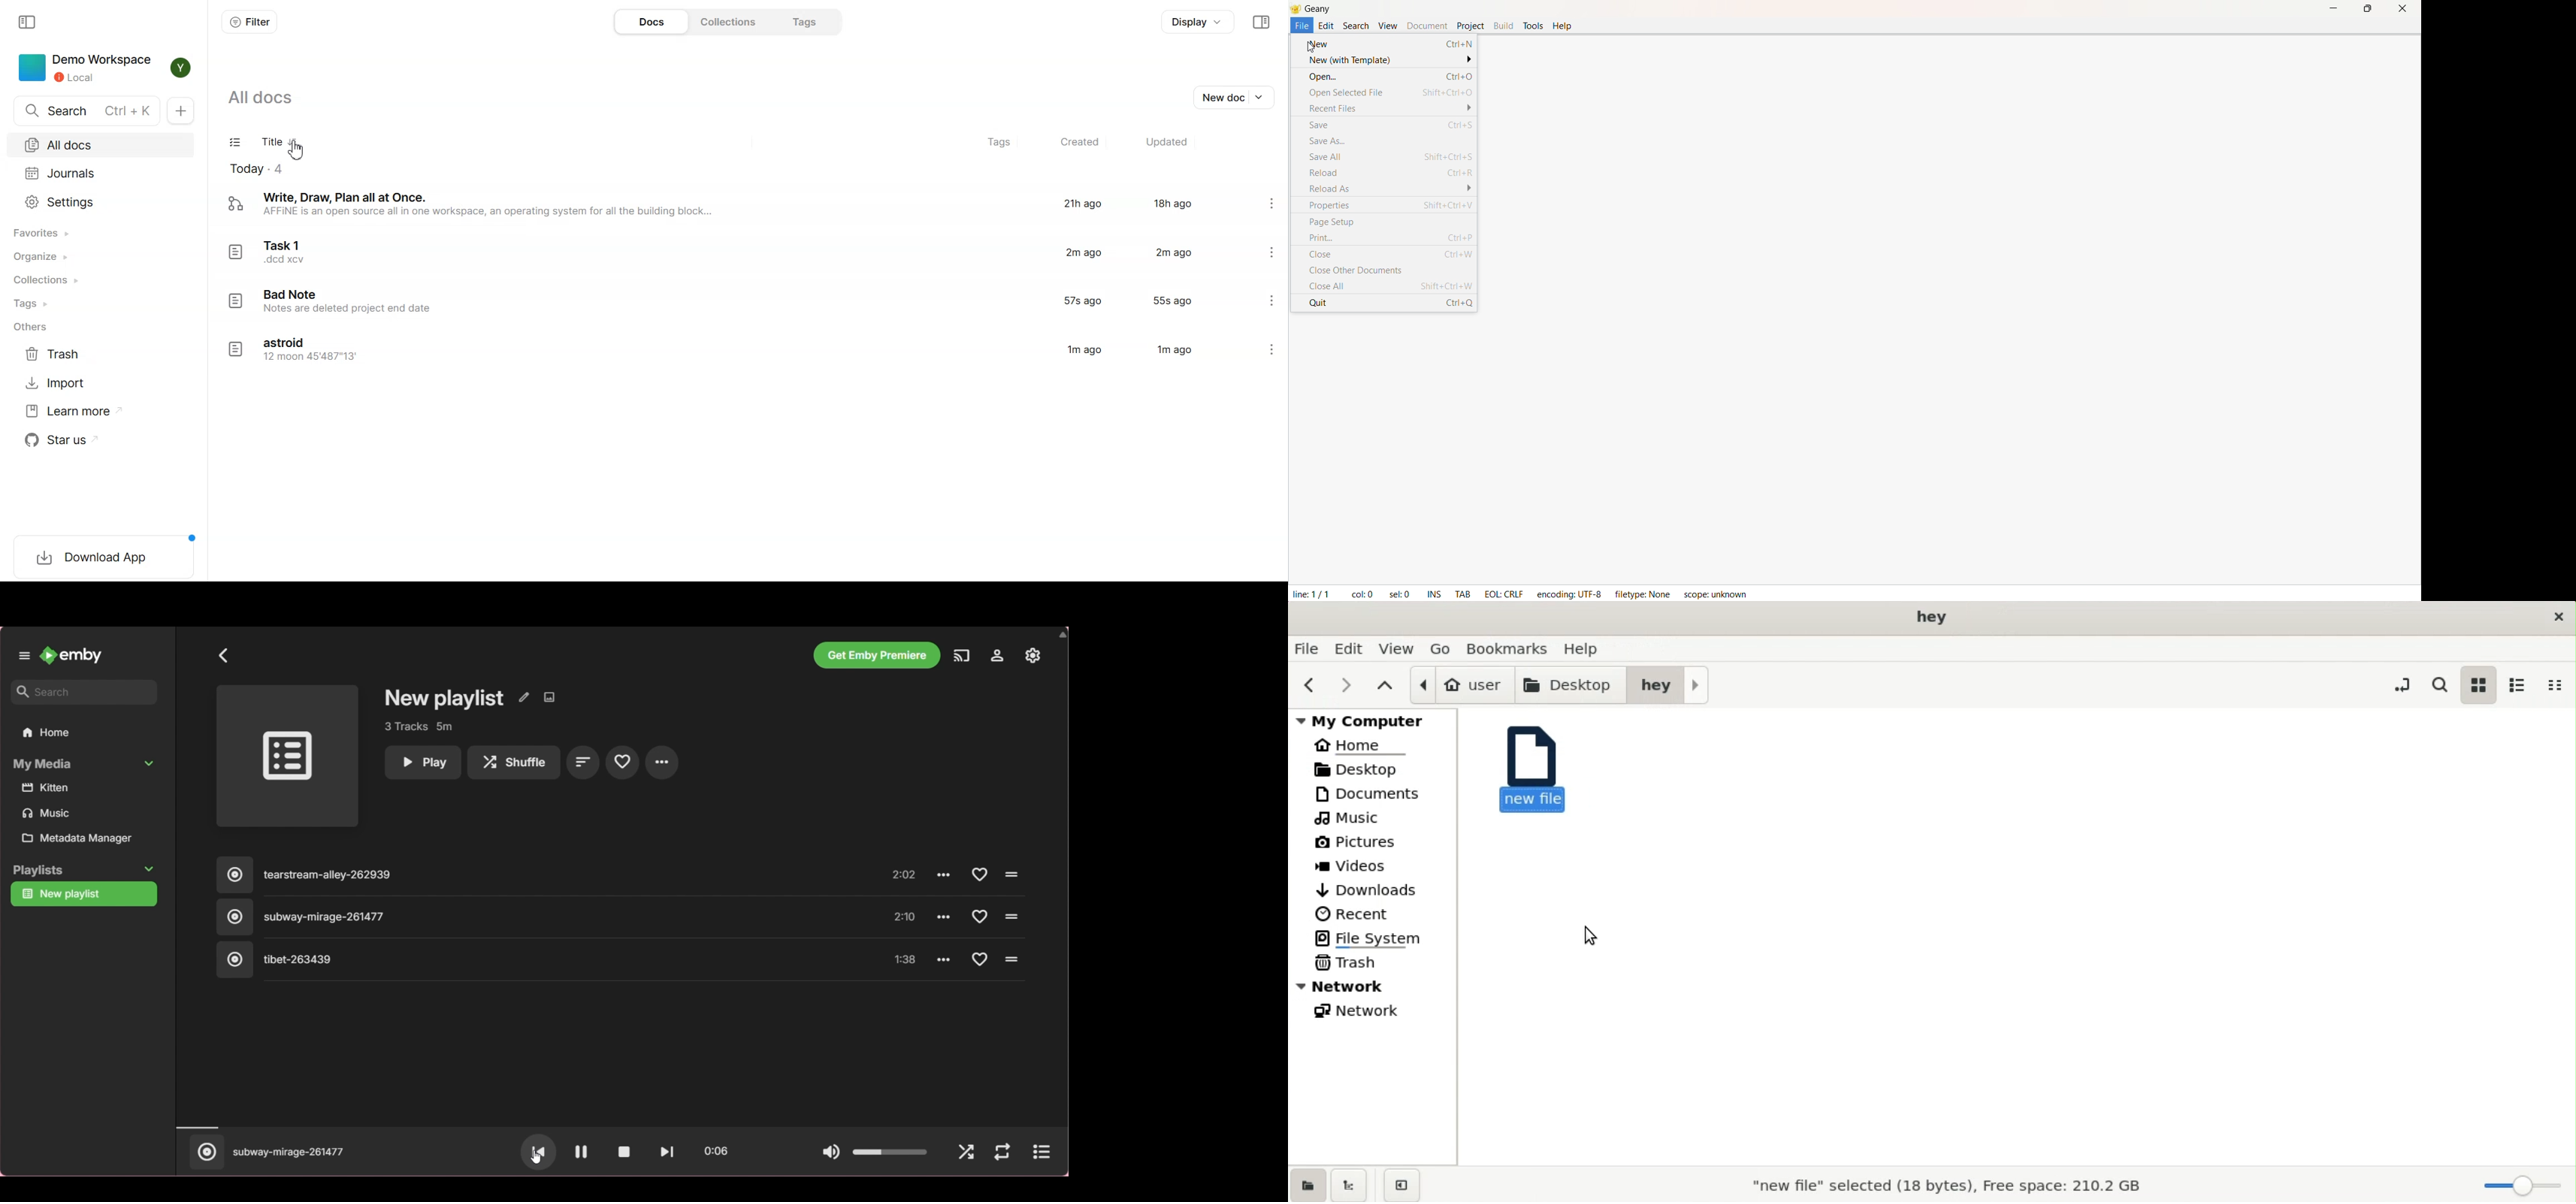 Image resolution: width=2576 pixels, height=1204 pixels. I want to click on Demo workspace, so click(86, 68).